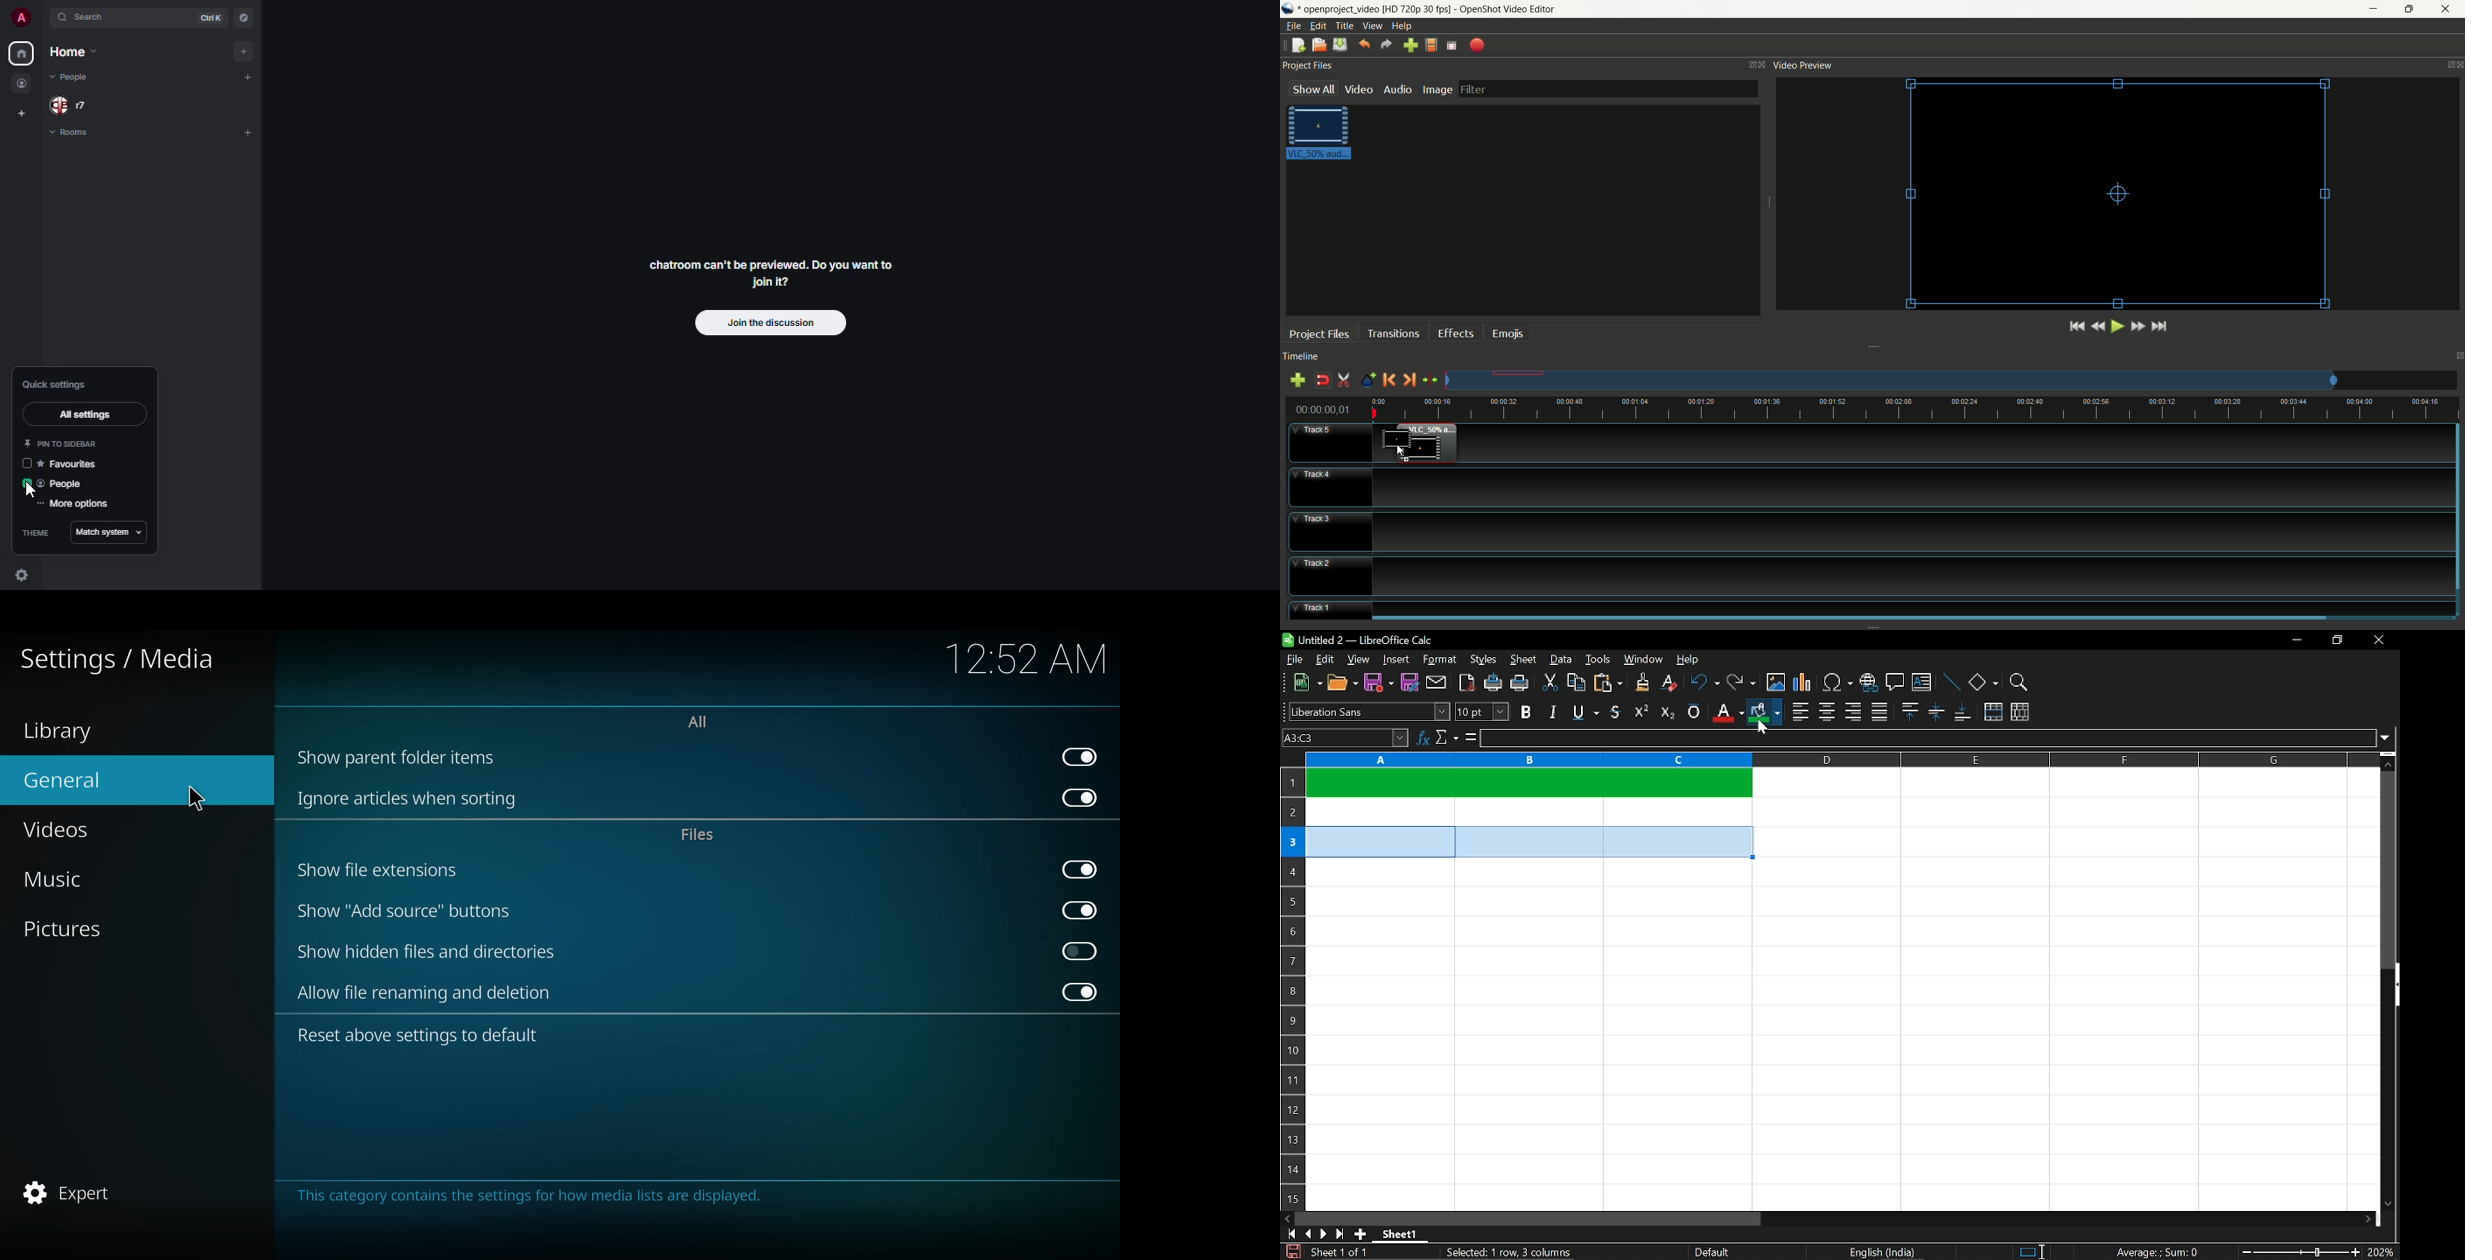  I want to click on redo, so click(1388, 44).